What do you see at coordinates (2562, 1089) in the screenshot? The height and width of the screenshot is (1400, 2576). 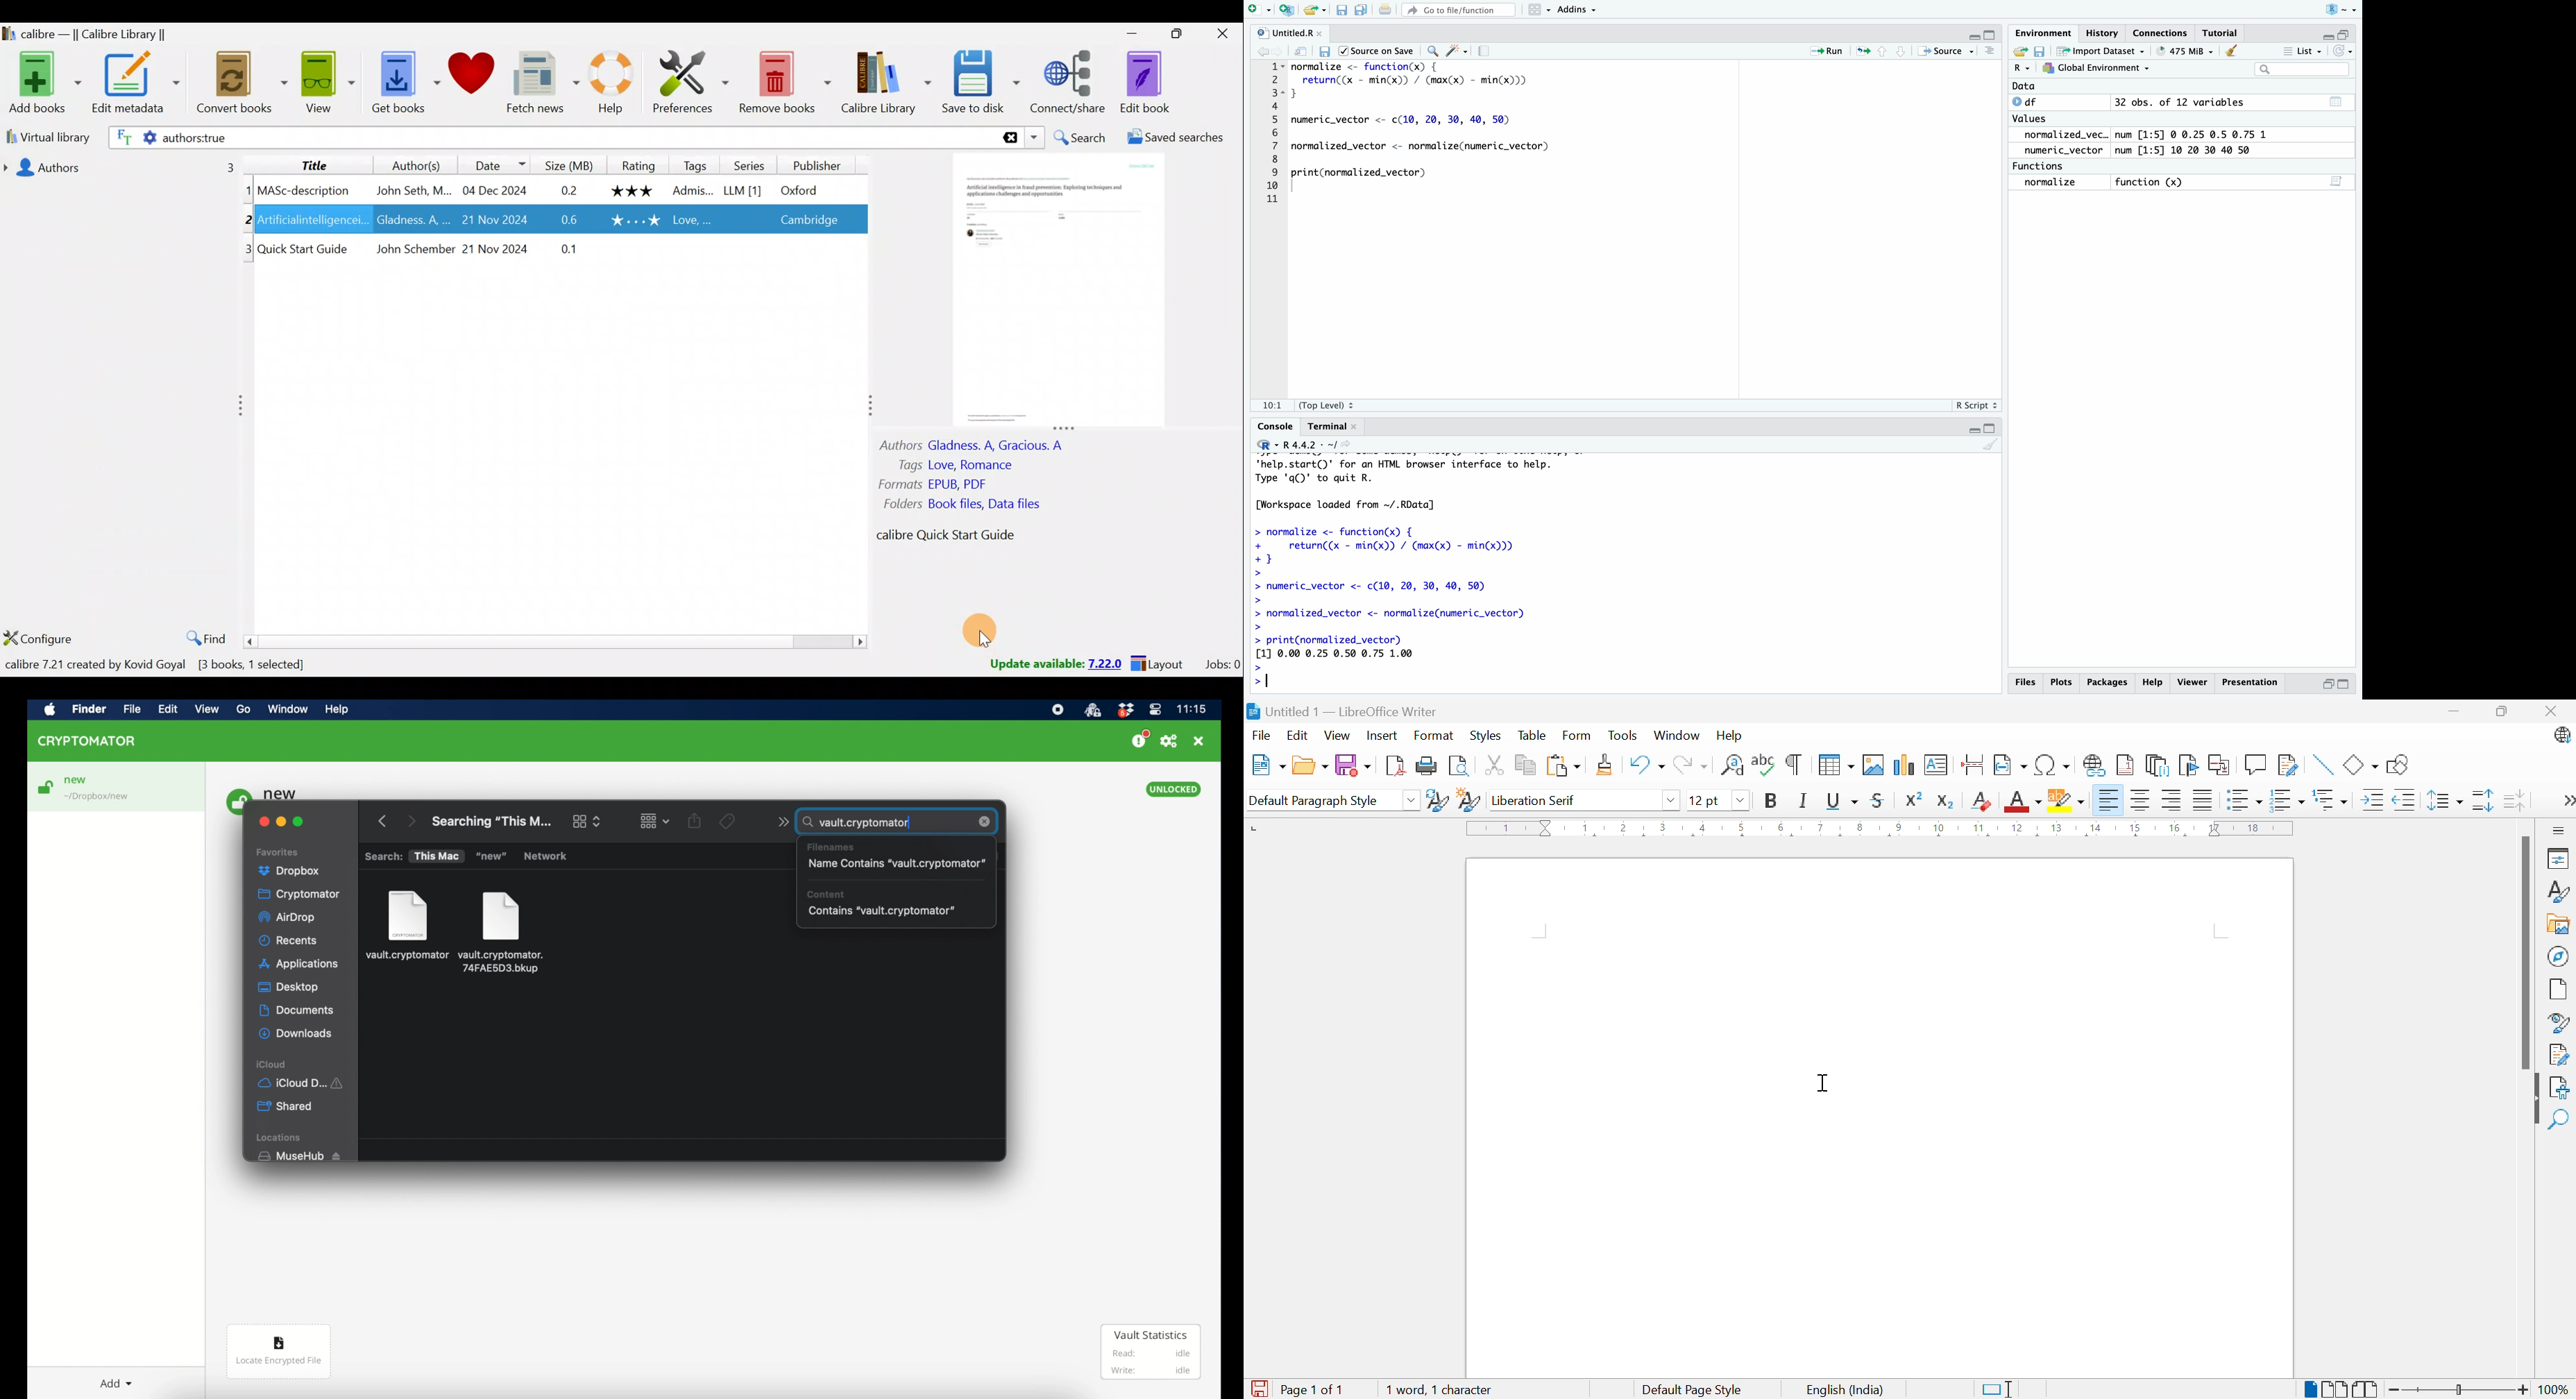 I see `Accessibility check` at bounding box center [2562, 1089].